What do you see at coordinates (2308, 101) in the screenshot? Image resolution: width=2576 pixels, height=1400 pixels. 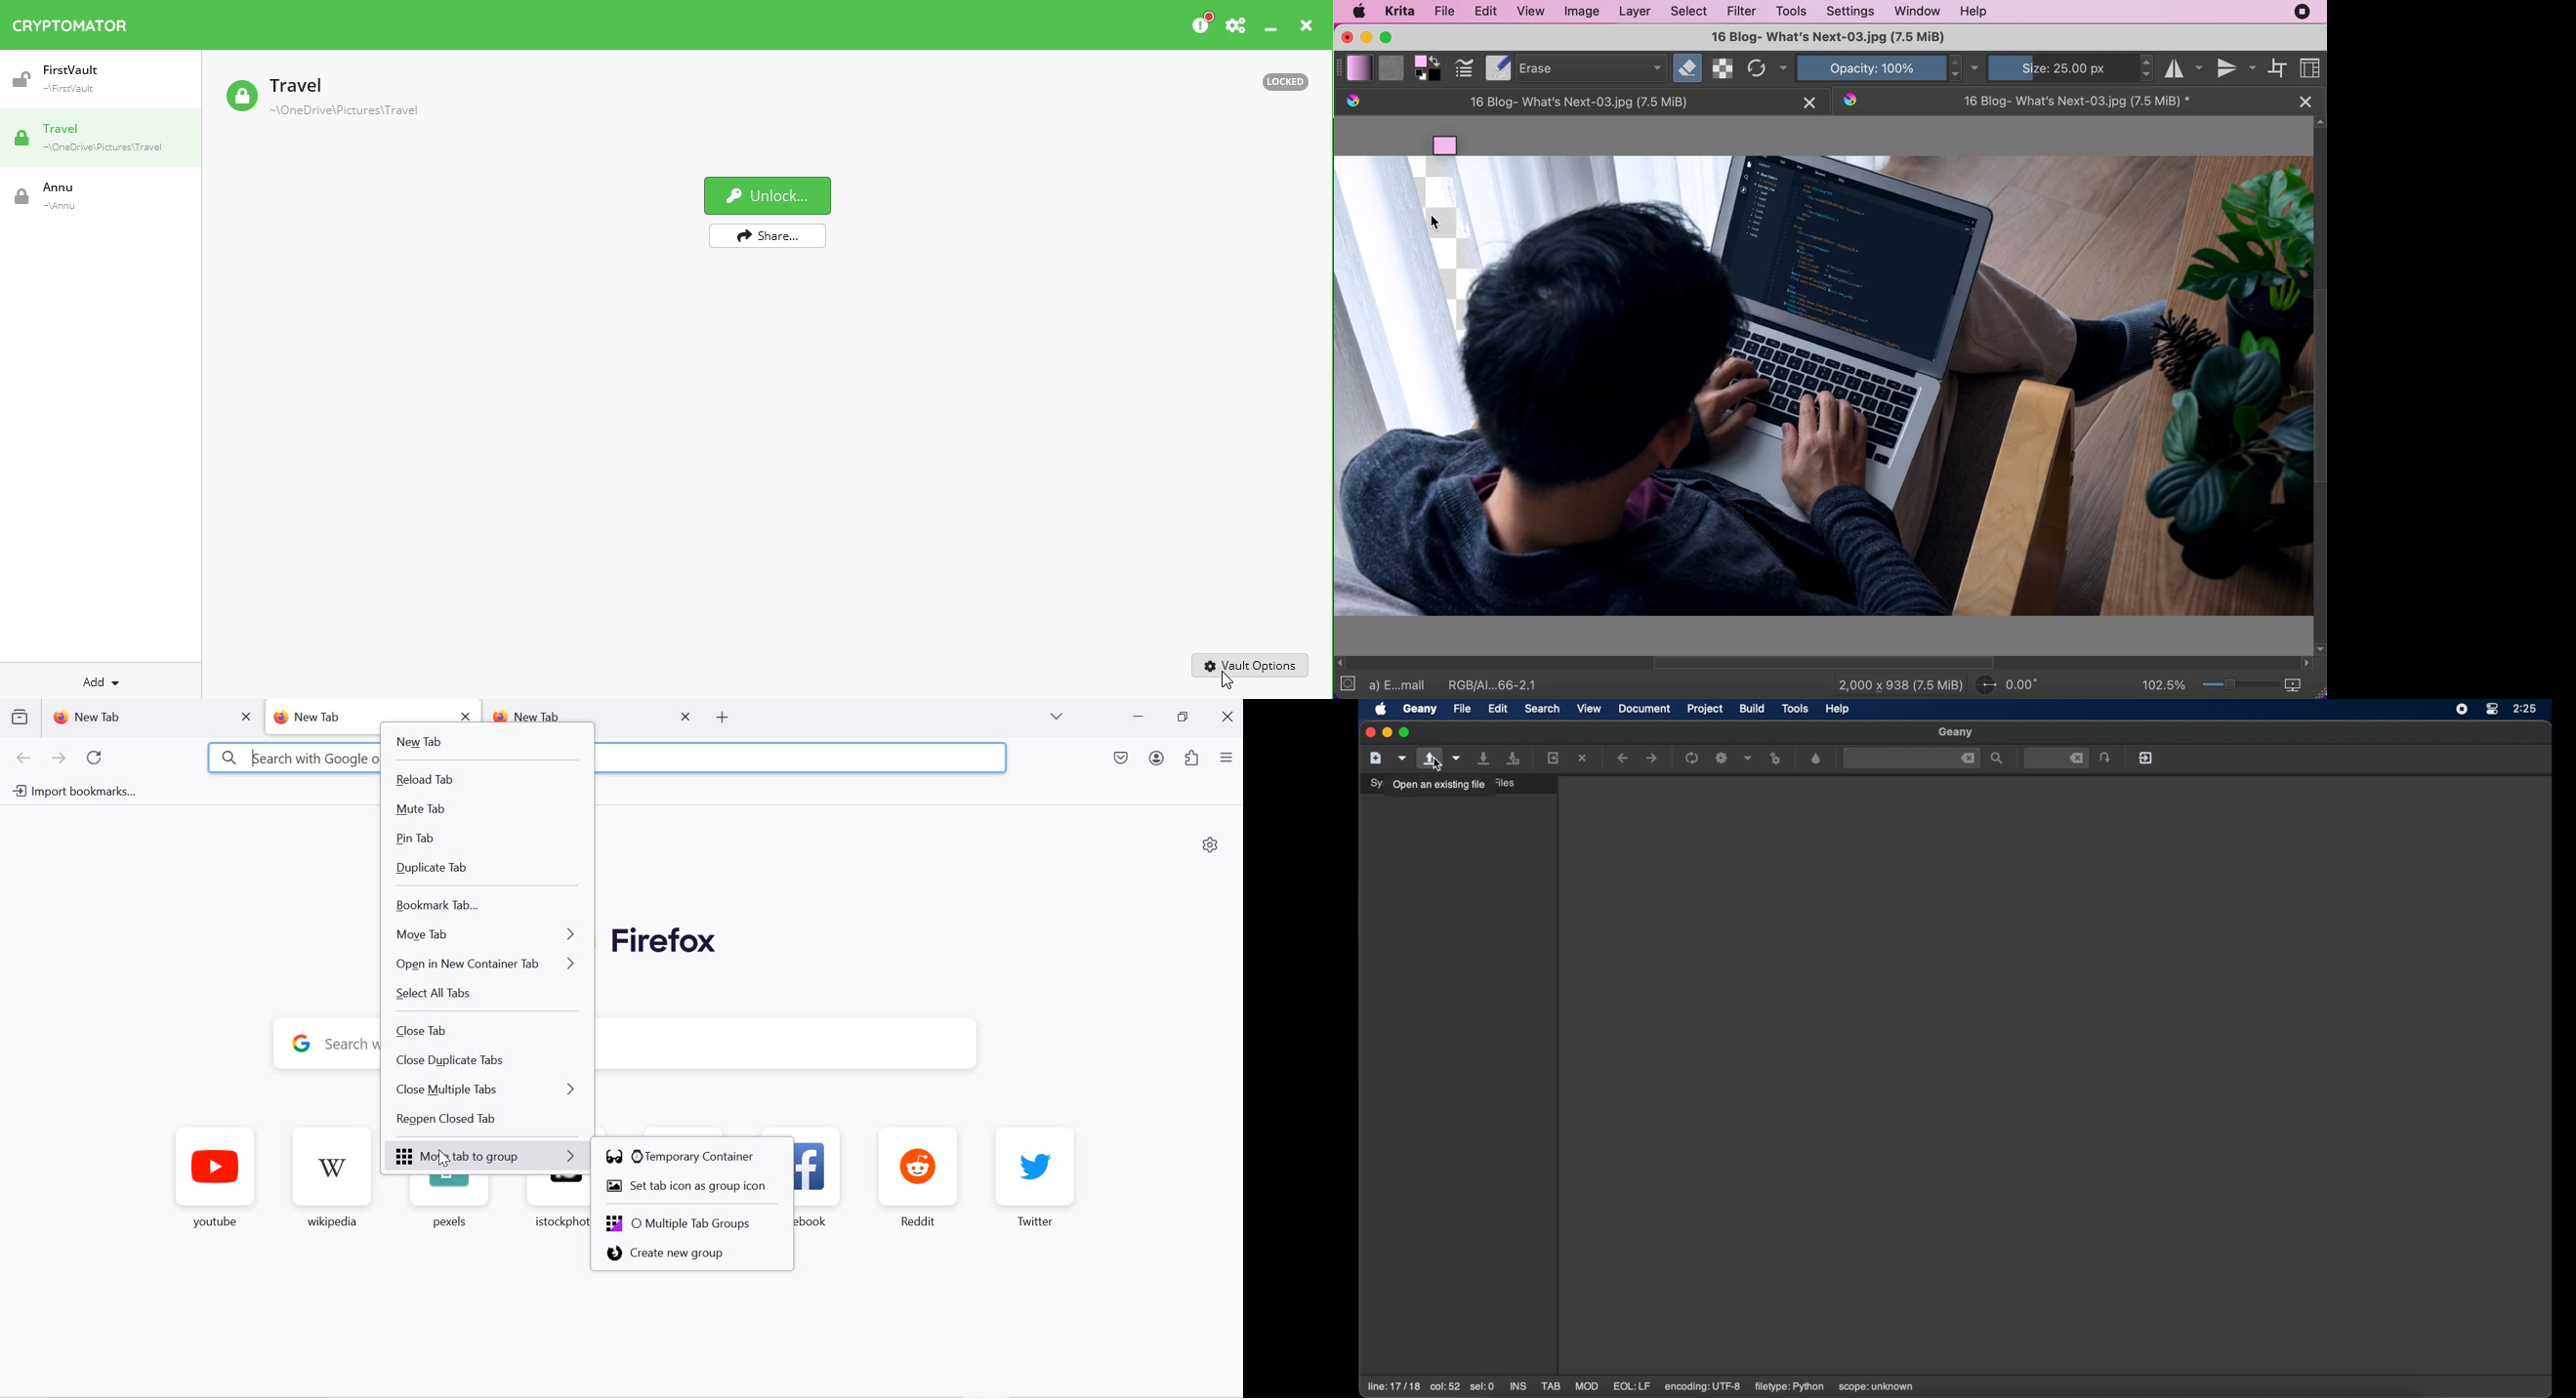 I see `close` at bounding box center [2308, 101].